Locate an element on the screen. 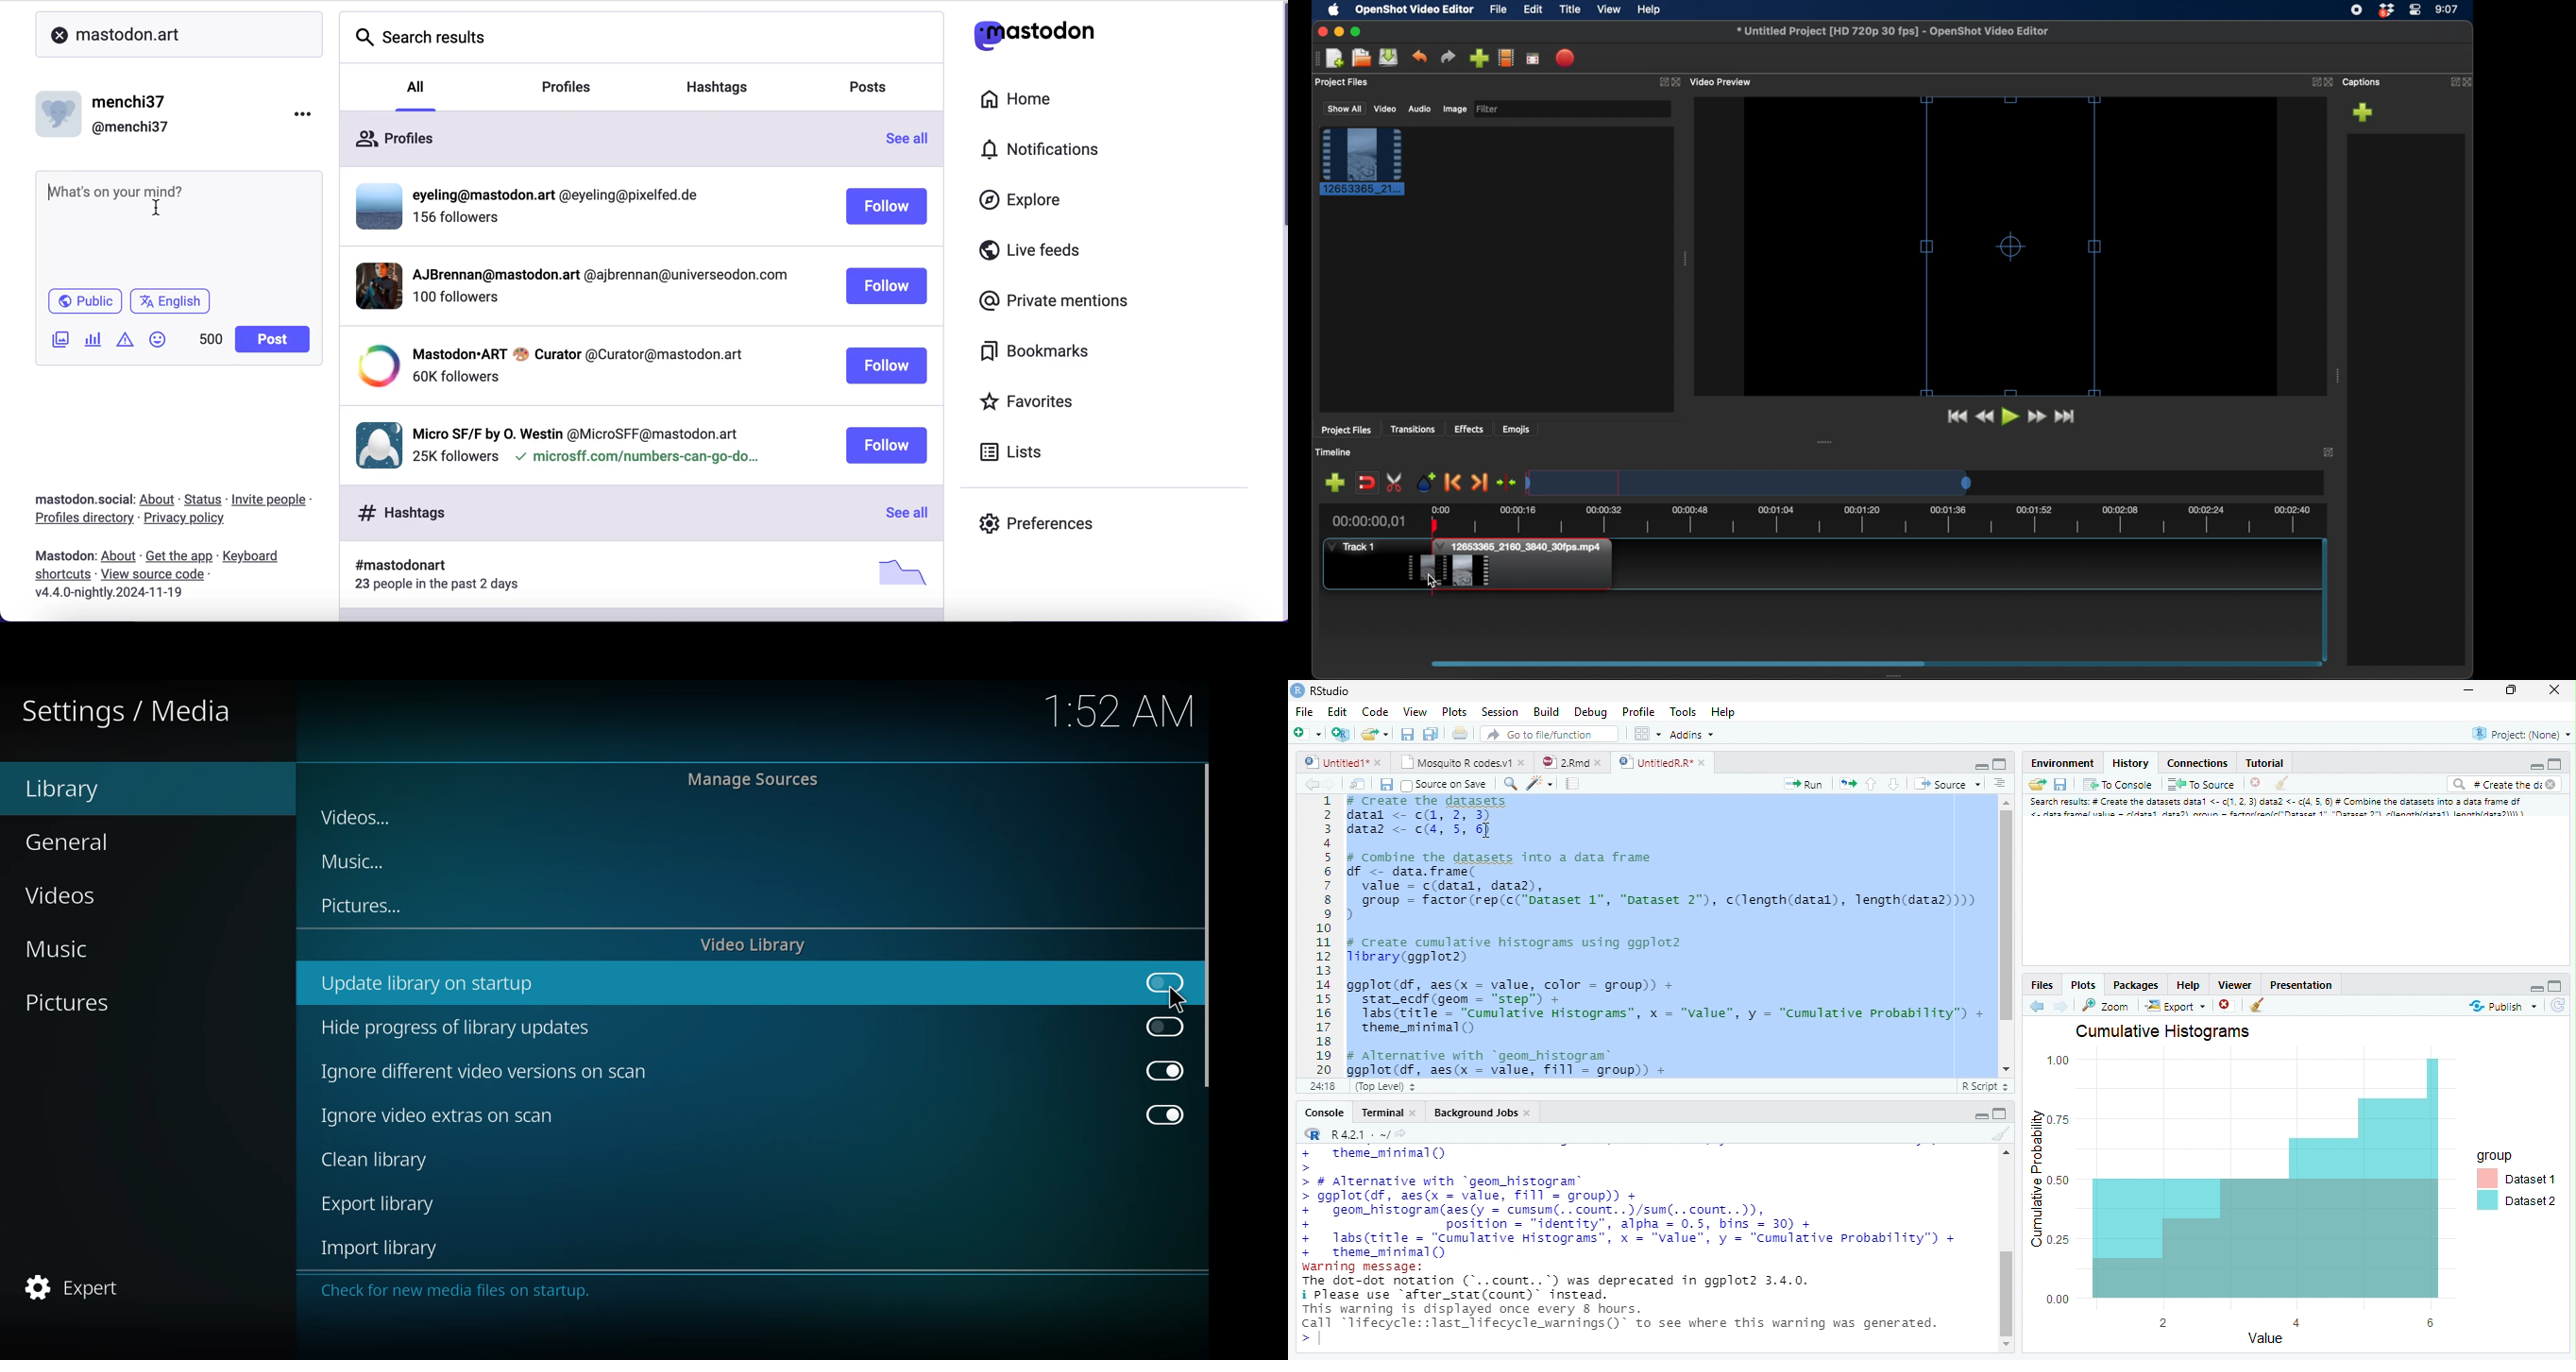  disable snapping is located at coordinates (1366, 483).